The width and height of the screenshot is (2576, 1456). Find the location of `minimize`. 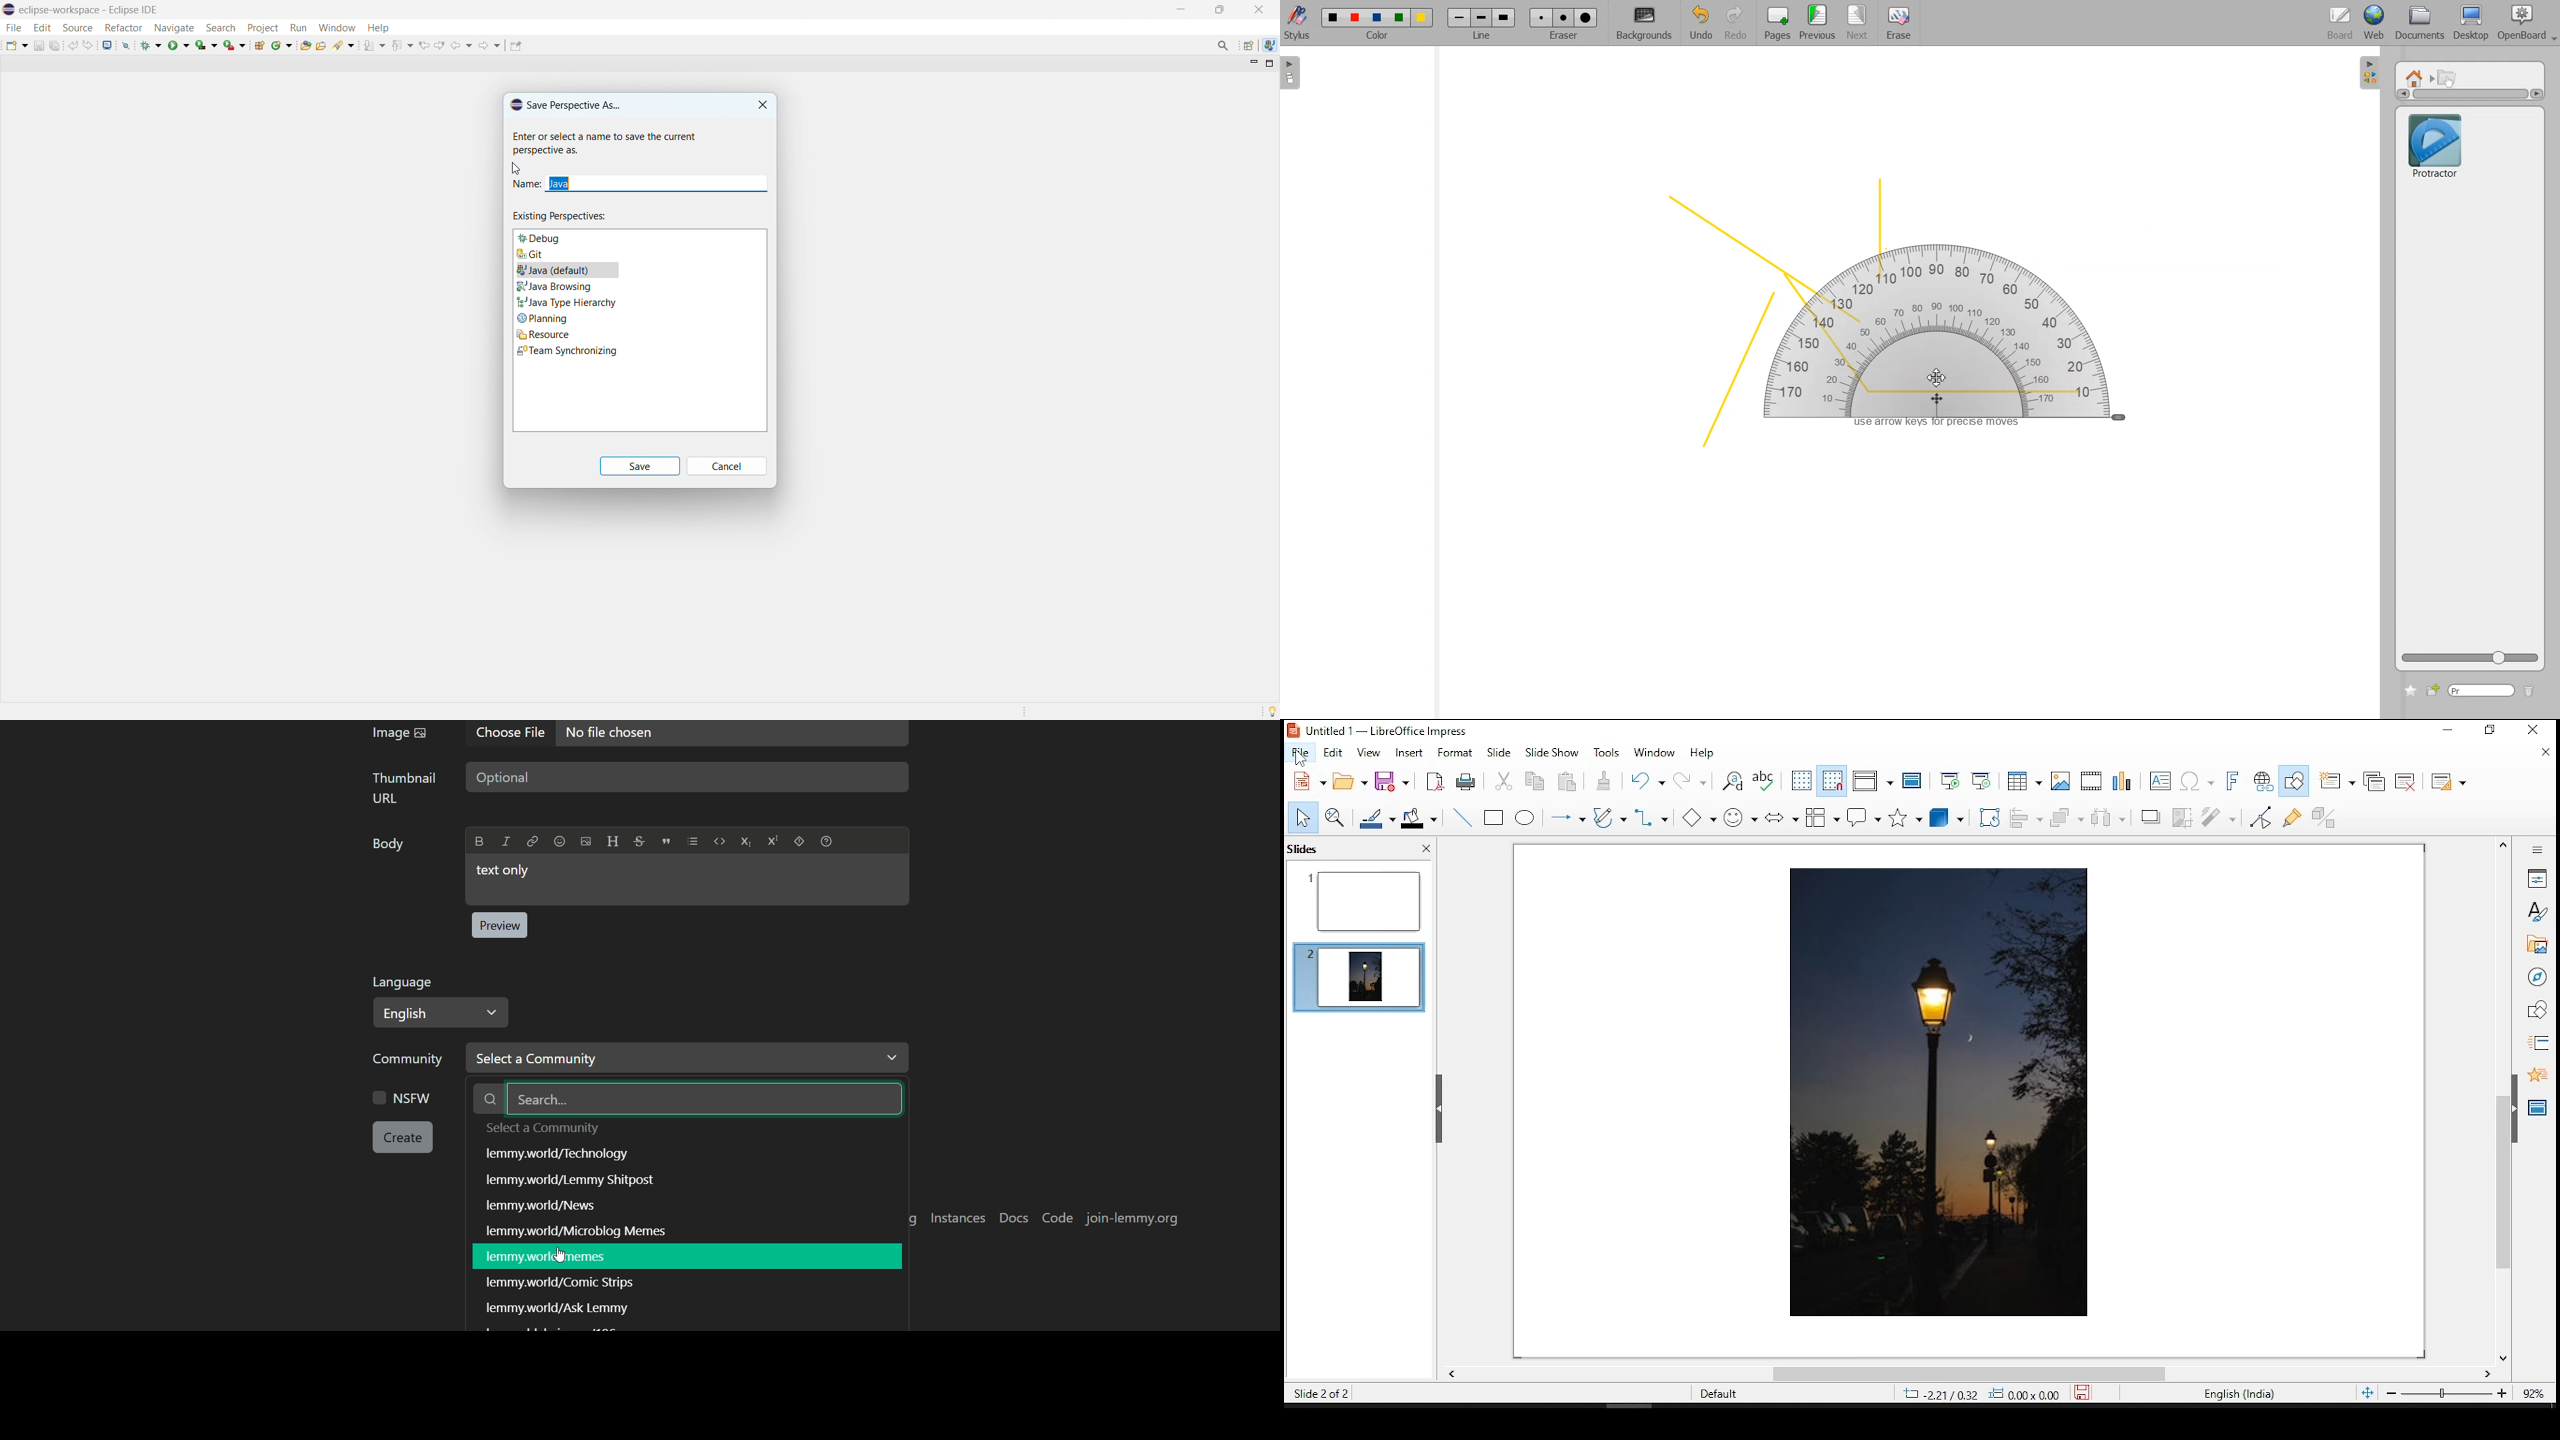

minimize is located at coordinates (1181, 9).